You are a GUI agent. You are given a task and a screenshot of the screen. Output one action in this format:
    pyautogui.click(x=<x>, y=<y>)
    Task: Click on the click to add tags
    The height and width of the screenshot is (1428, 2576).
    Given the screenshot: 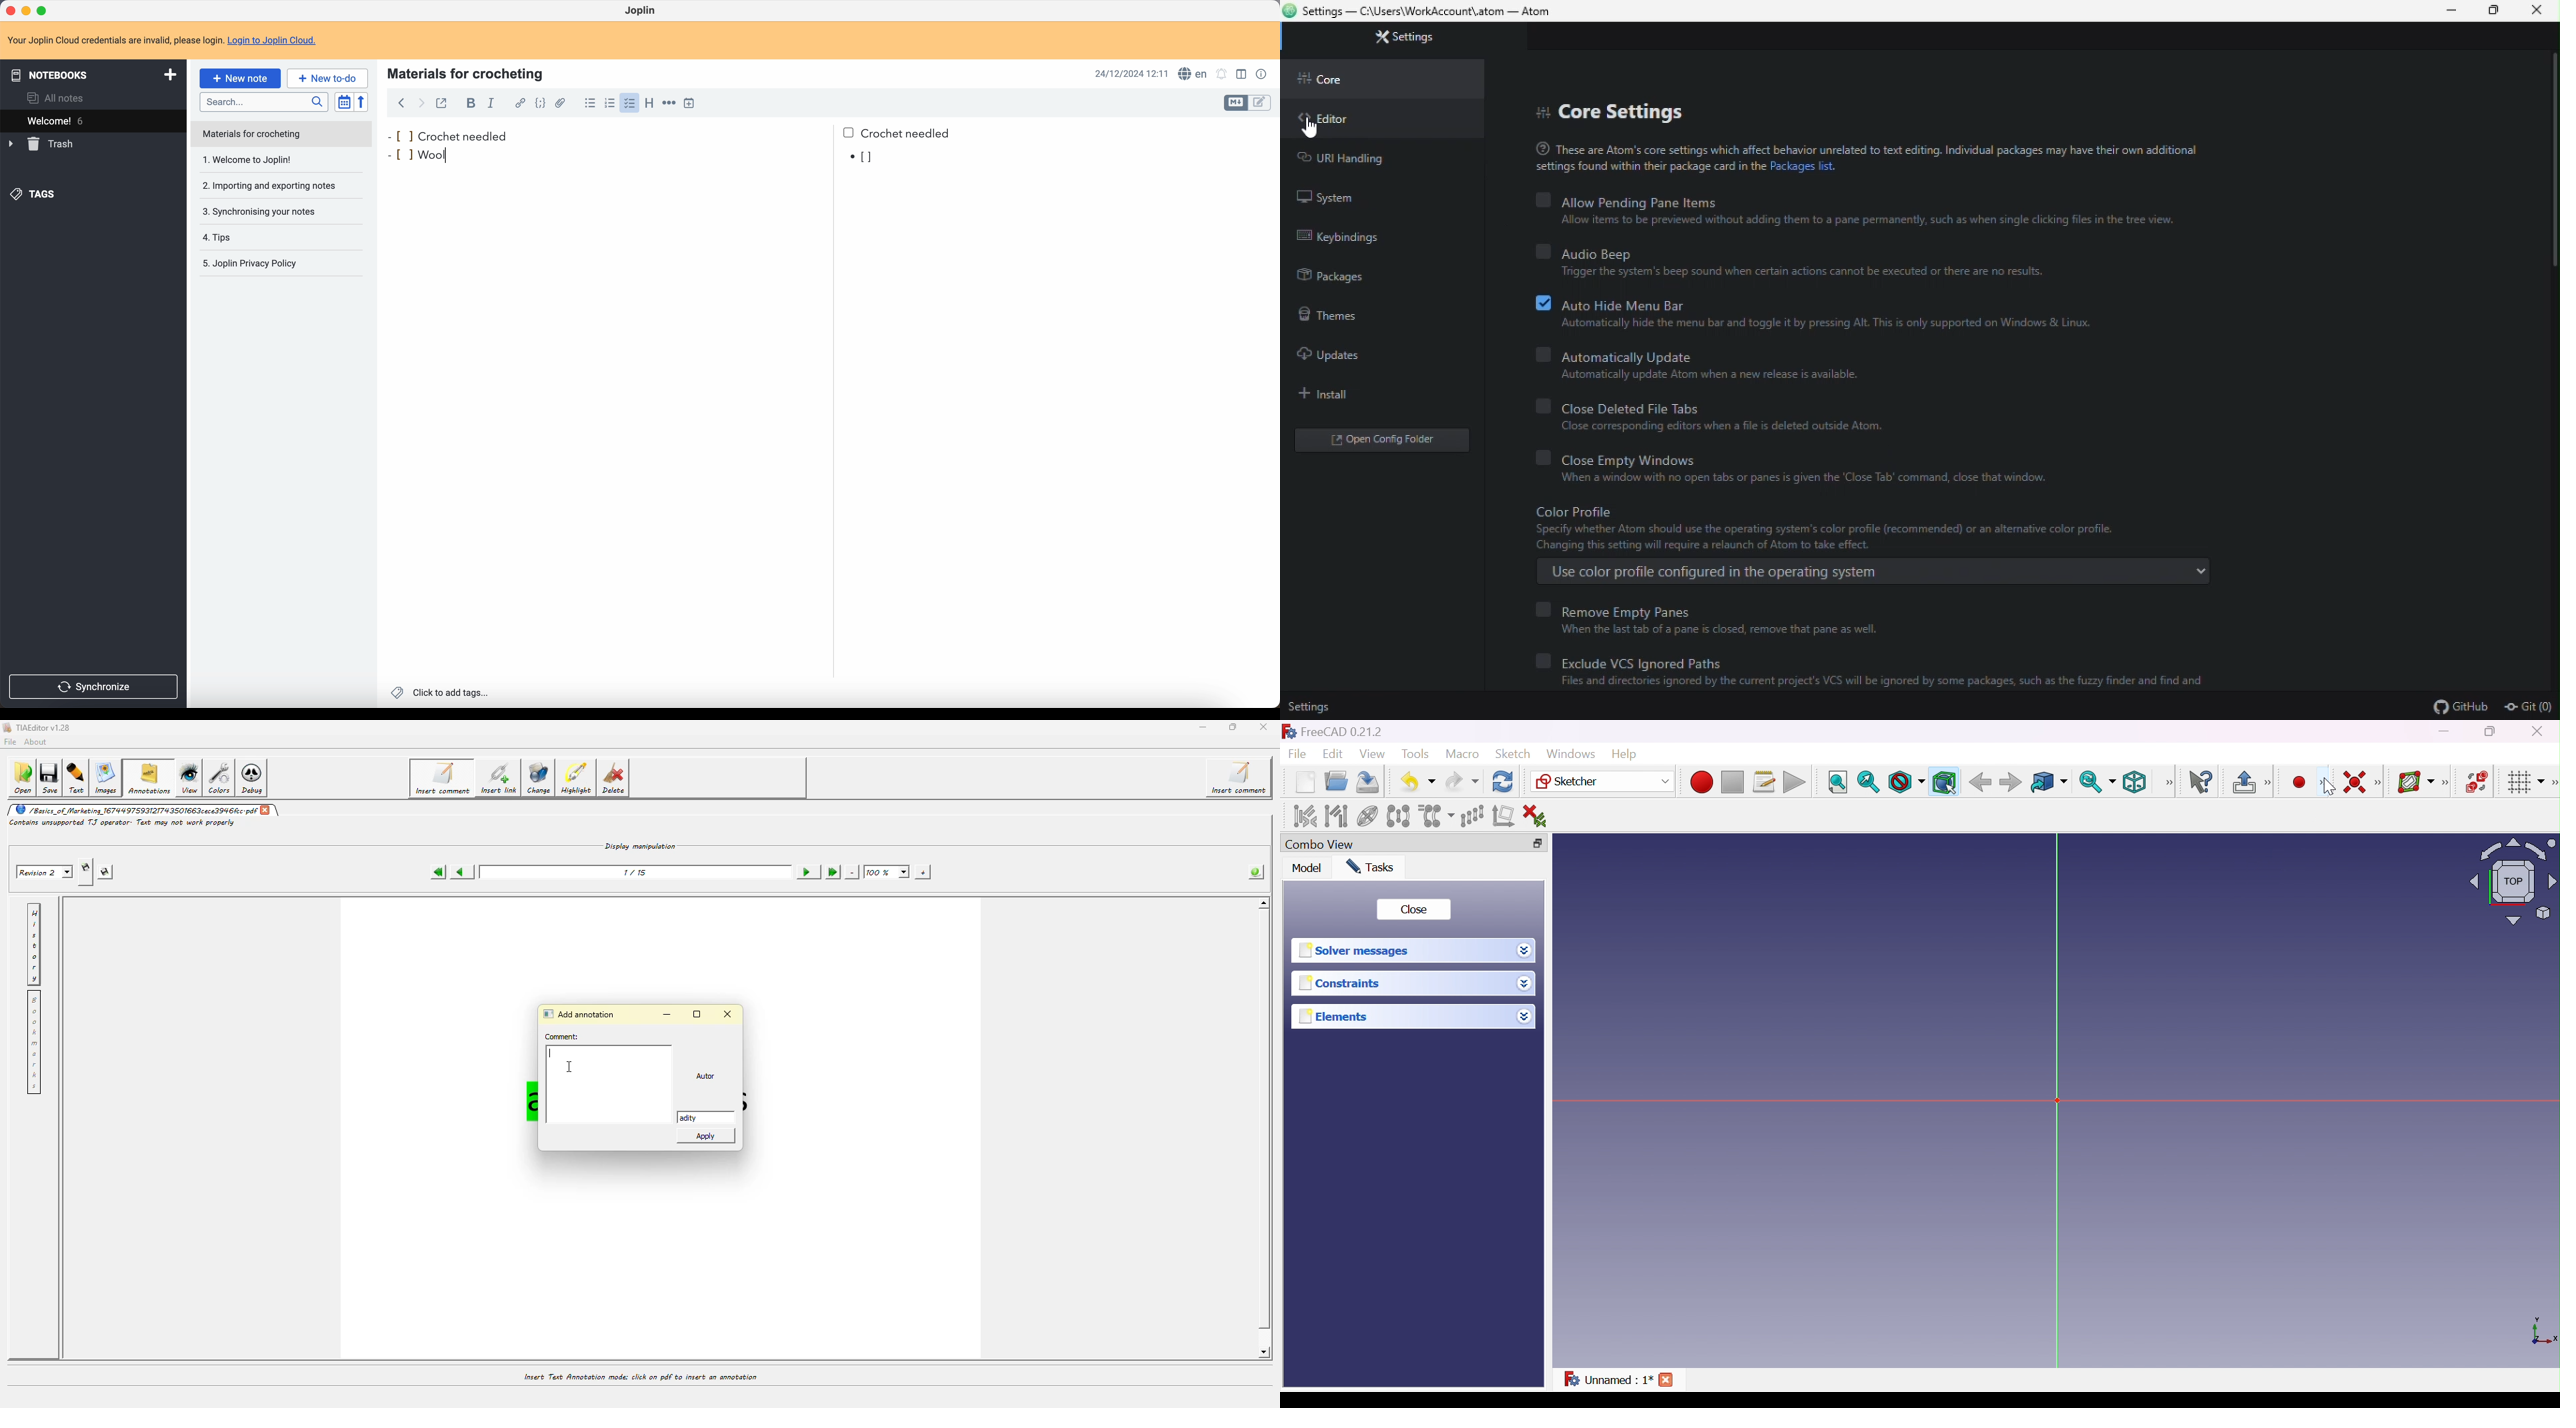 What is the action you would take?
    pyautogui.click(x=442, y=694)
    